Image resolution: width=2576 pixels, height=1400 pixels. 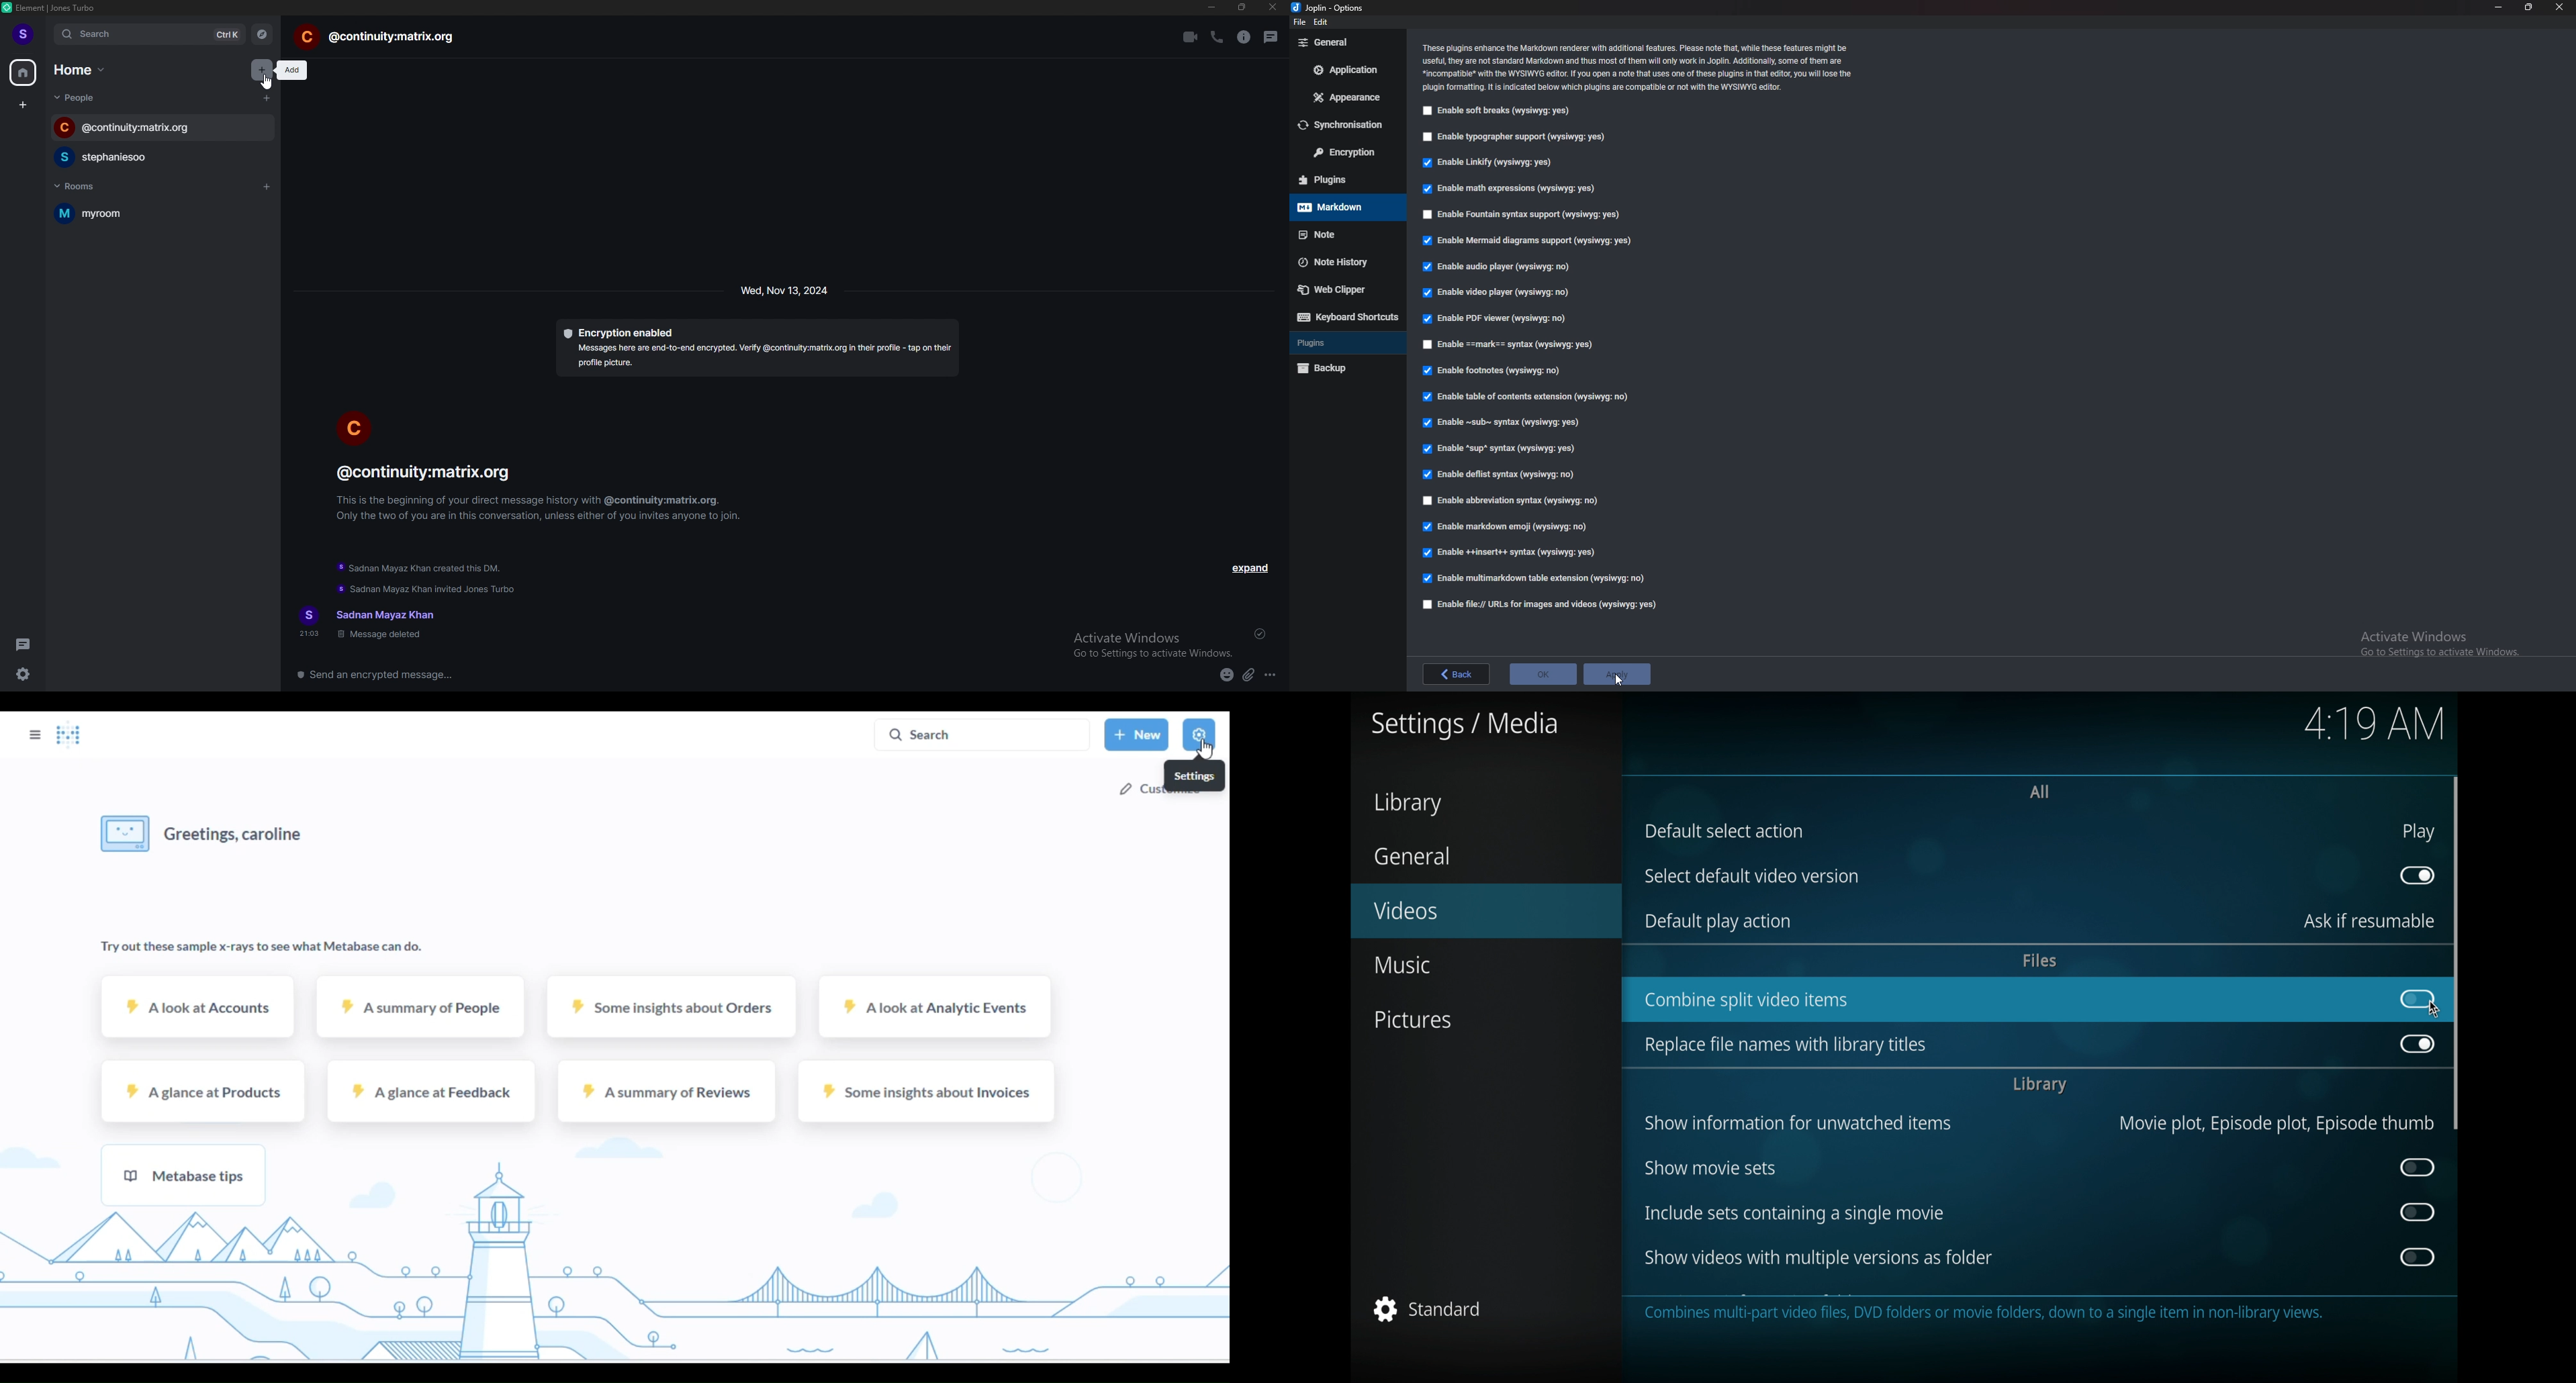 I want to click on Plugins, so click(x=1342, y=344).